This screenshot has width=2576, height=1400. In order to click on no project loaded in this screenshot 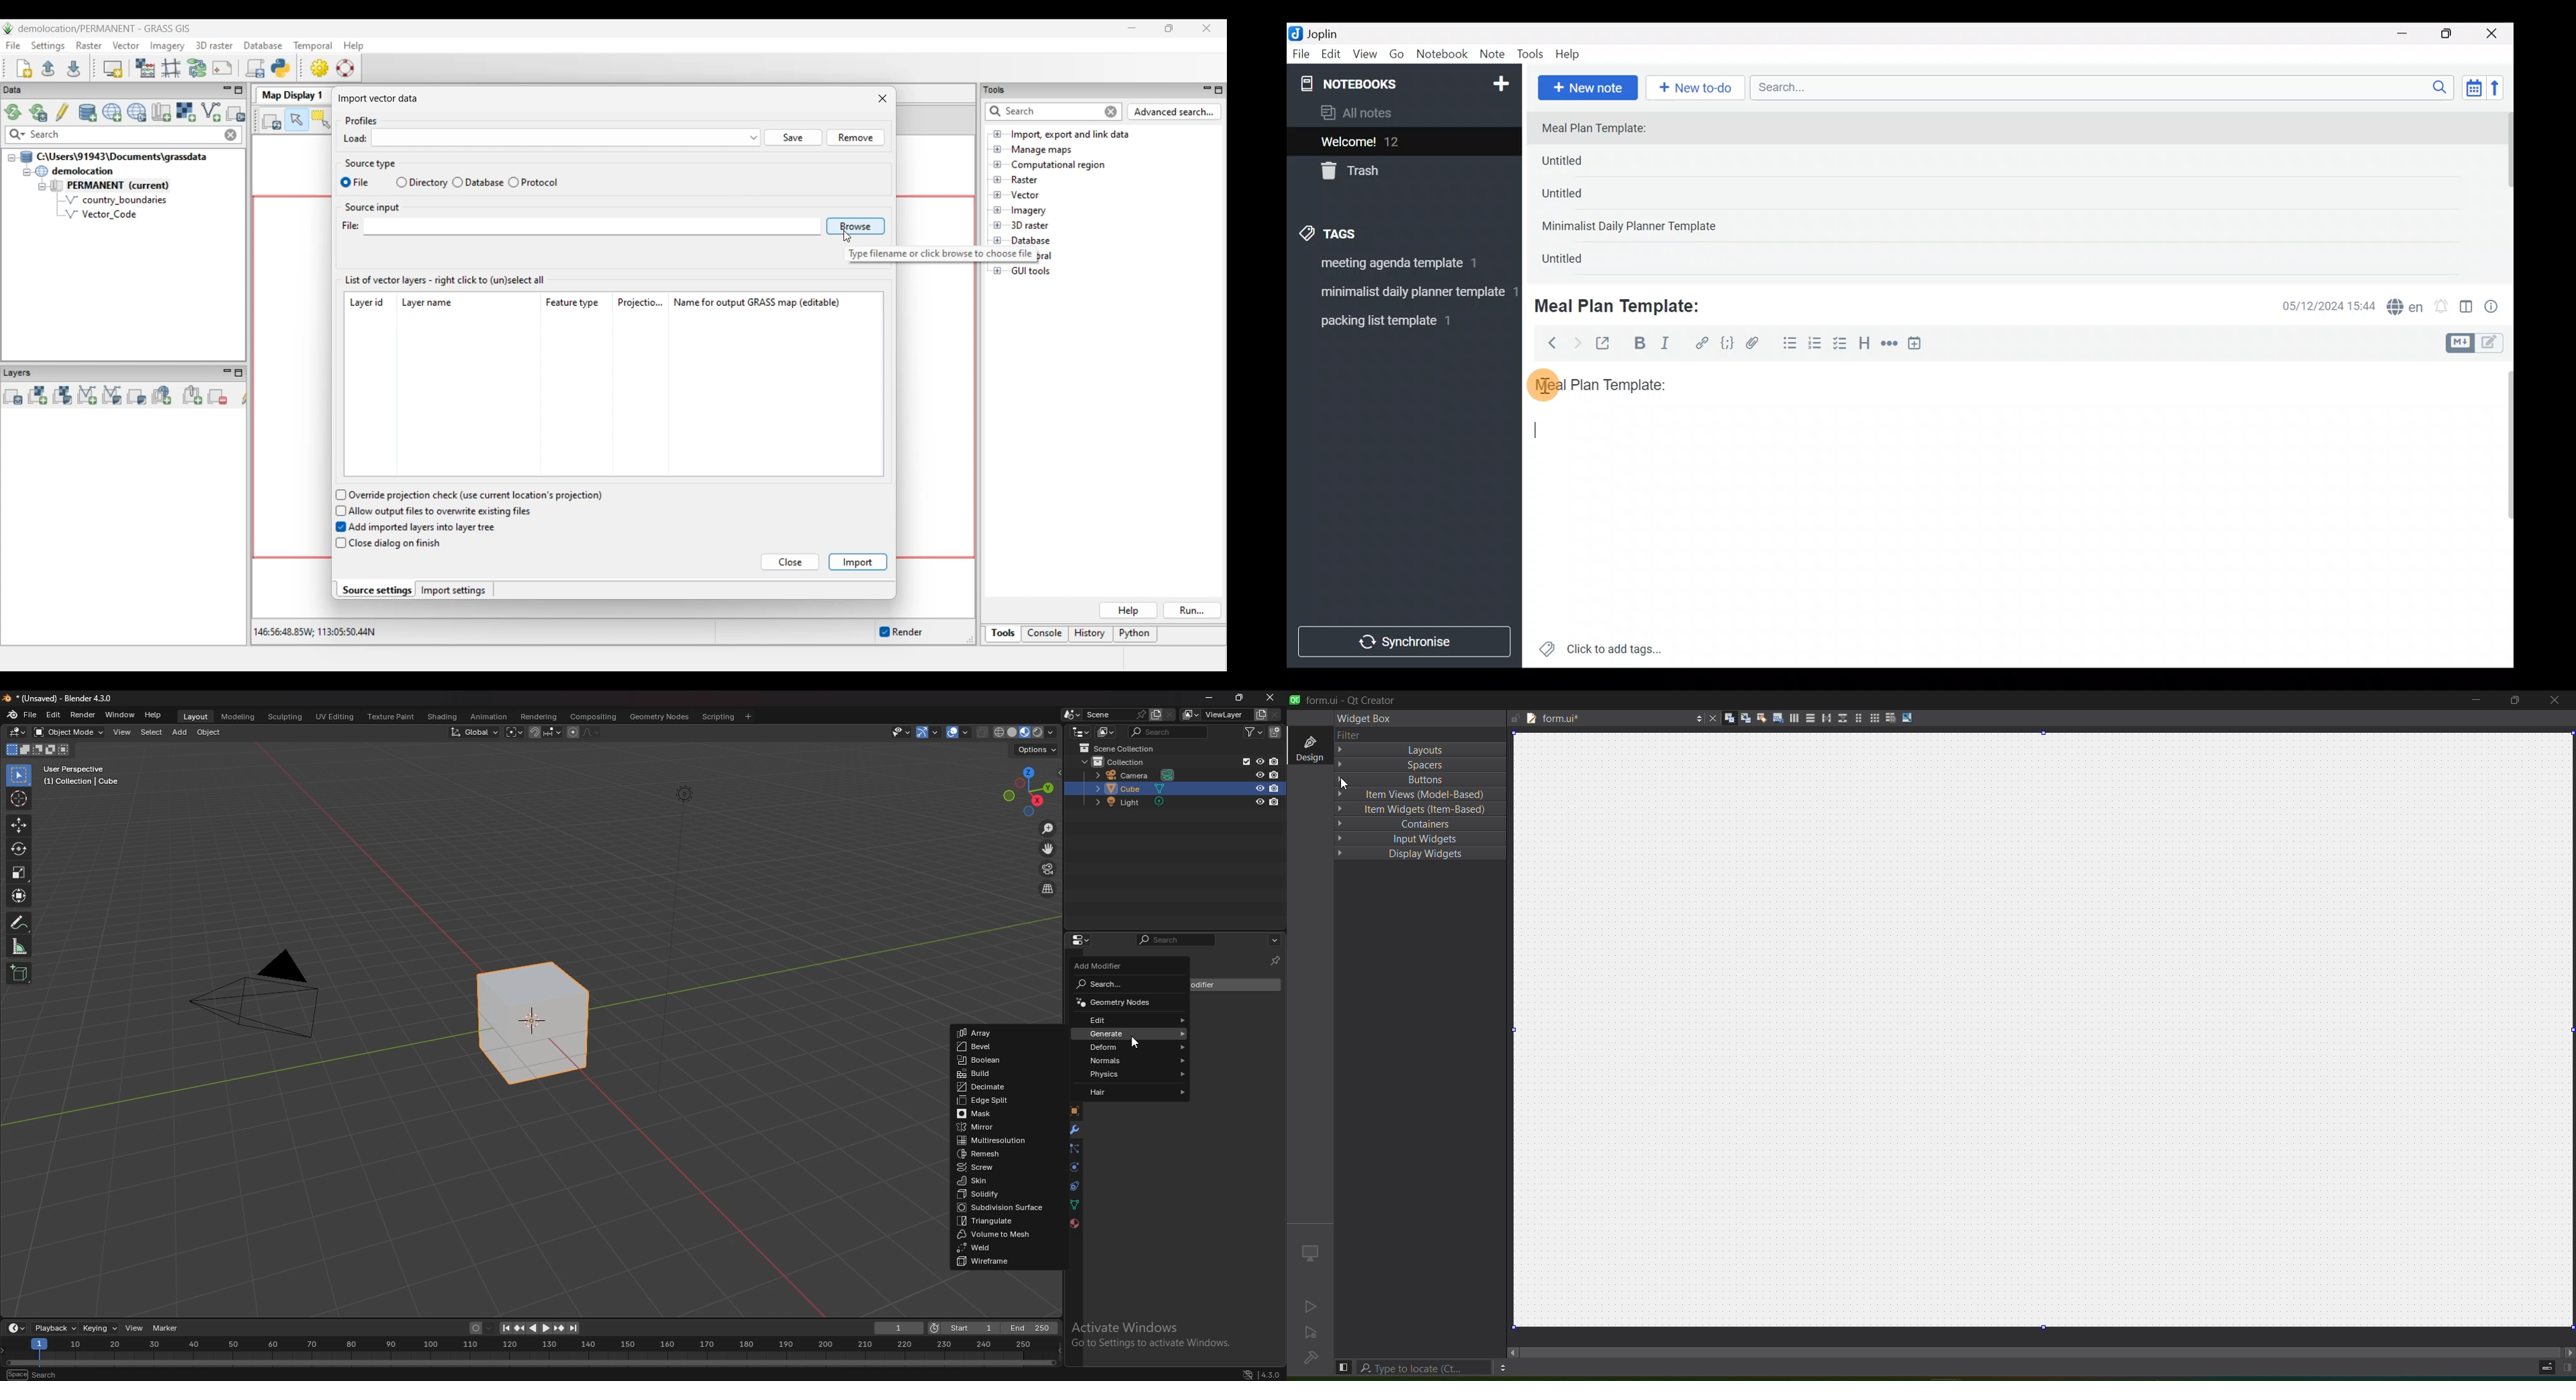, I will do `click(1312, 1357)`.